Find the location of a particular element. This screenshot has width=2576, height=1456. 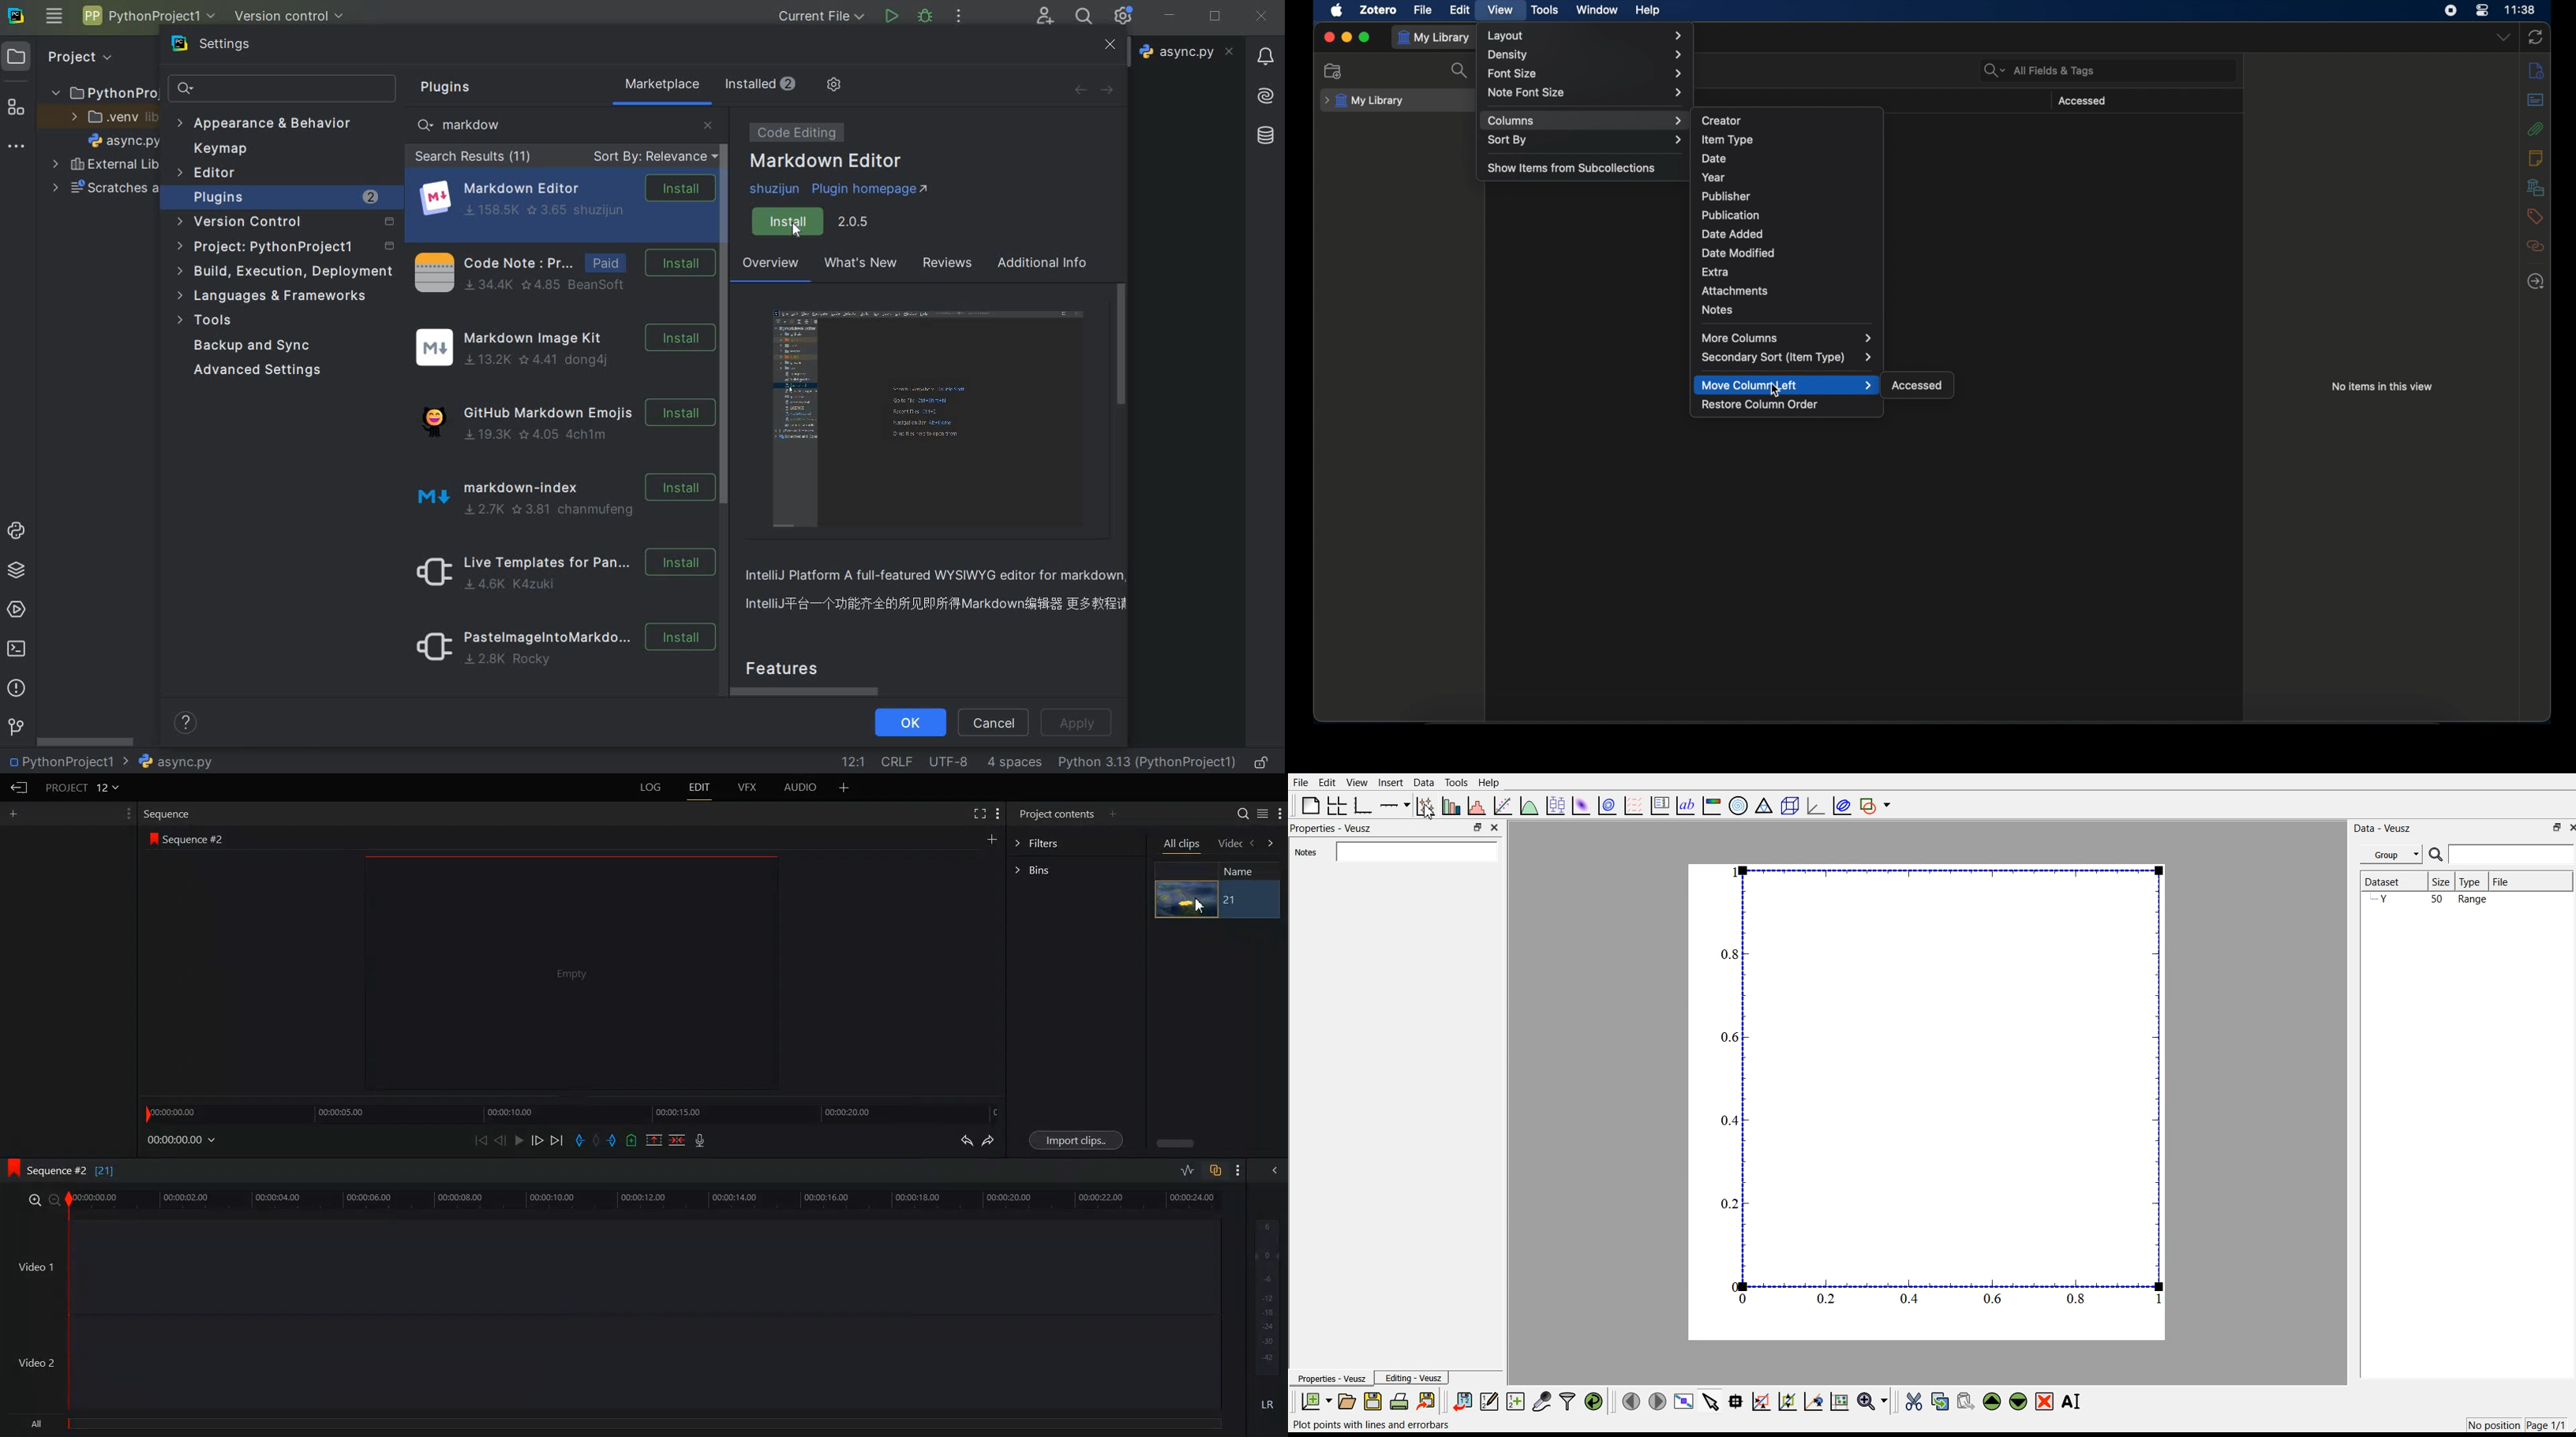

version control is located at coordinates (290, 17).